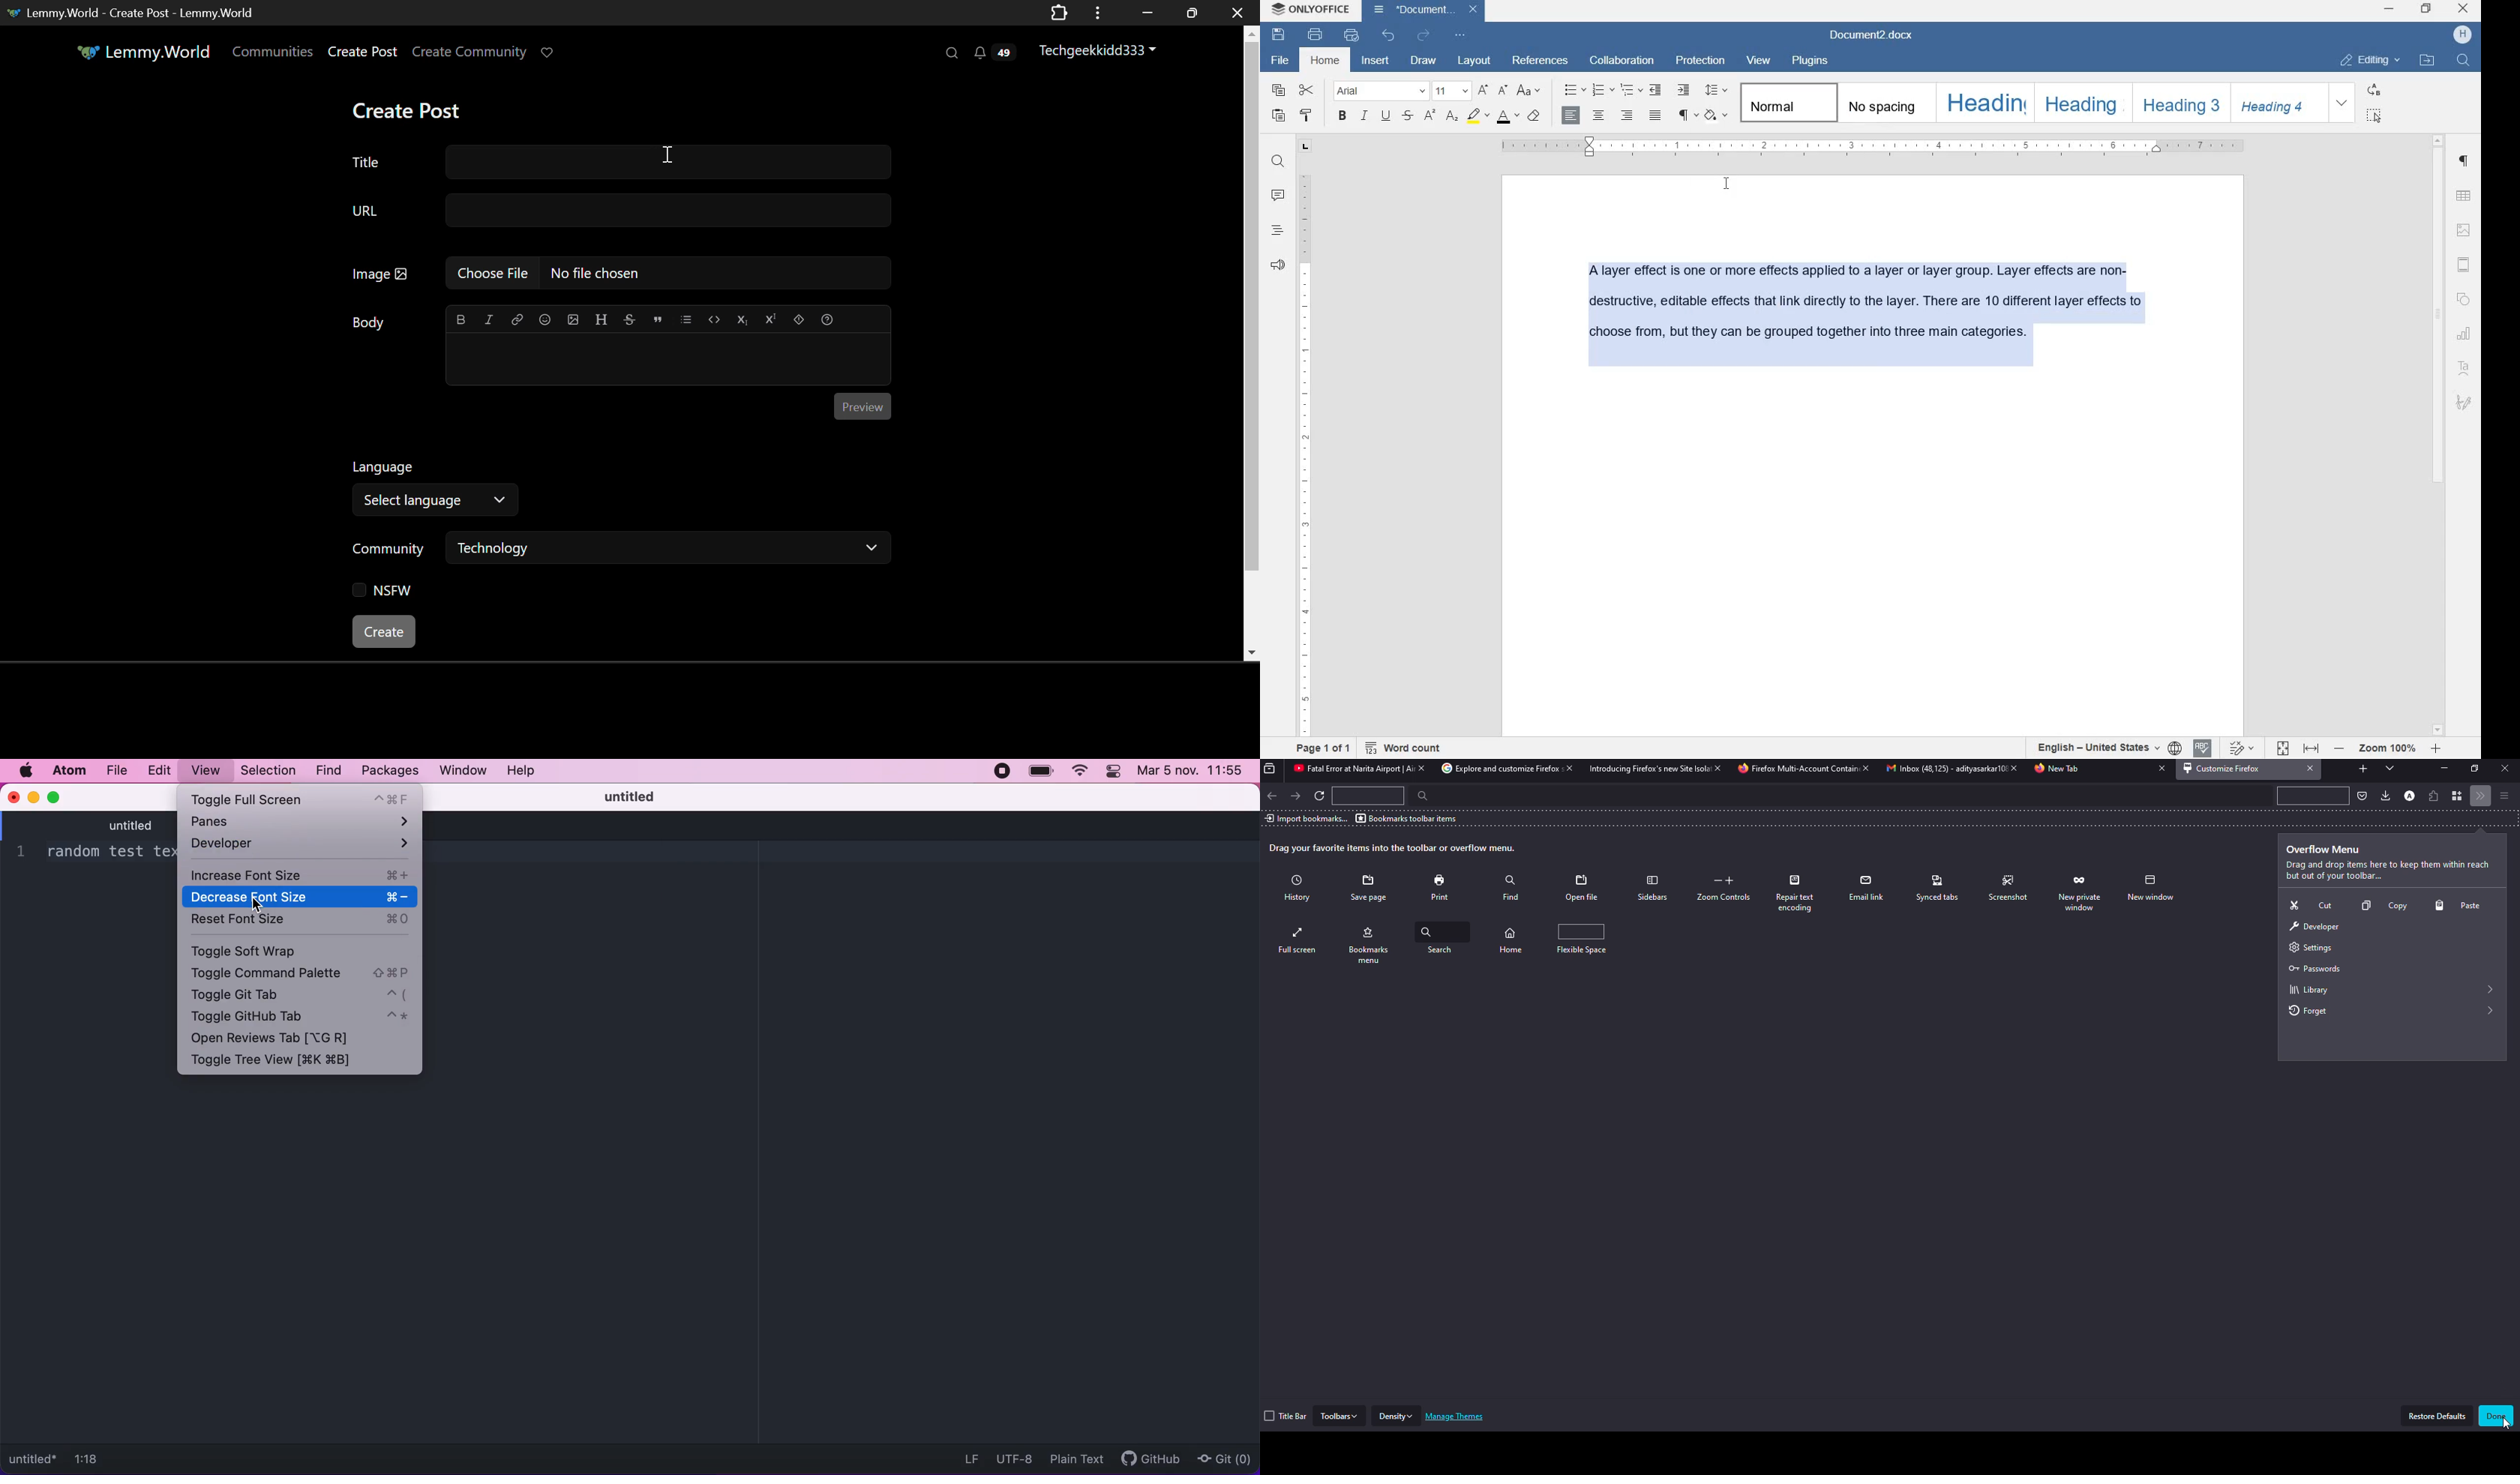 The image size is (2520, 1484). I want to click on Italic, so click(488, 321).